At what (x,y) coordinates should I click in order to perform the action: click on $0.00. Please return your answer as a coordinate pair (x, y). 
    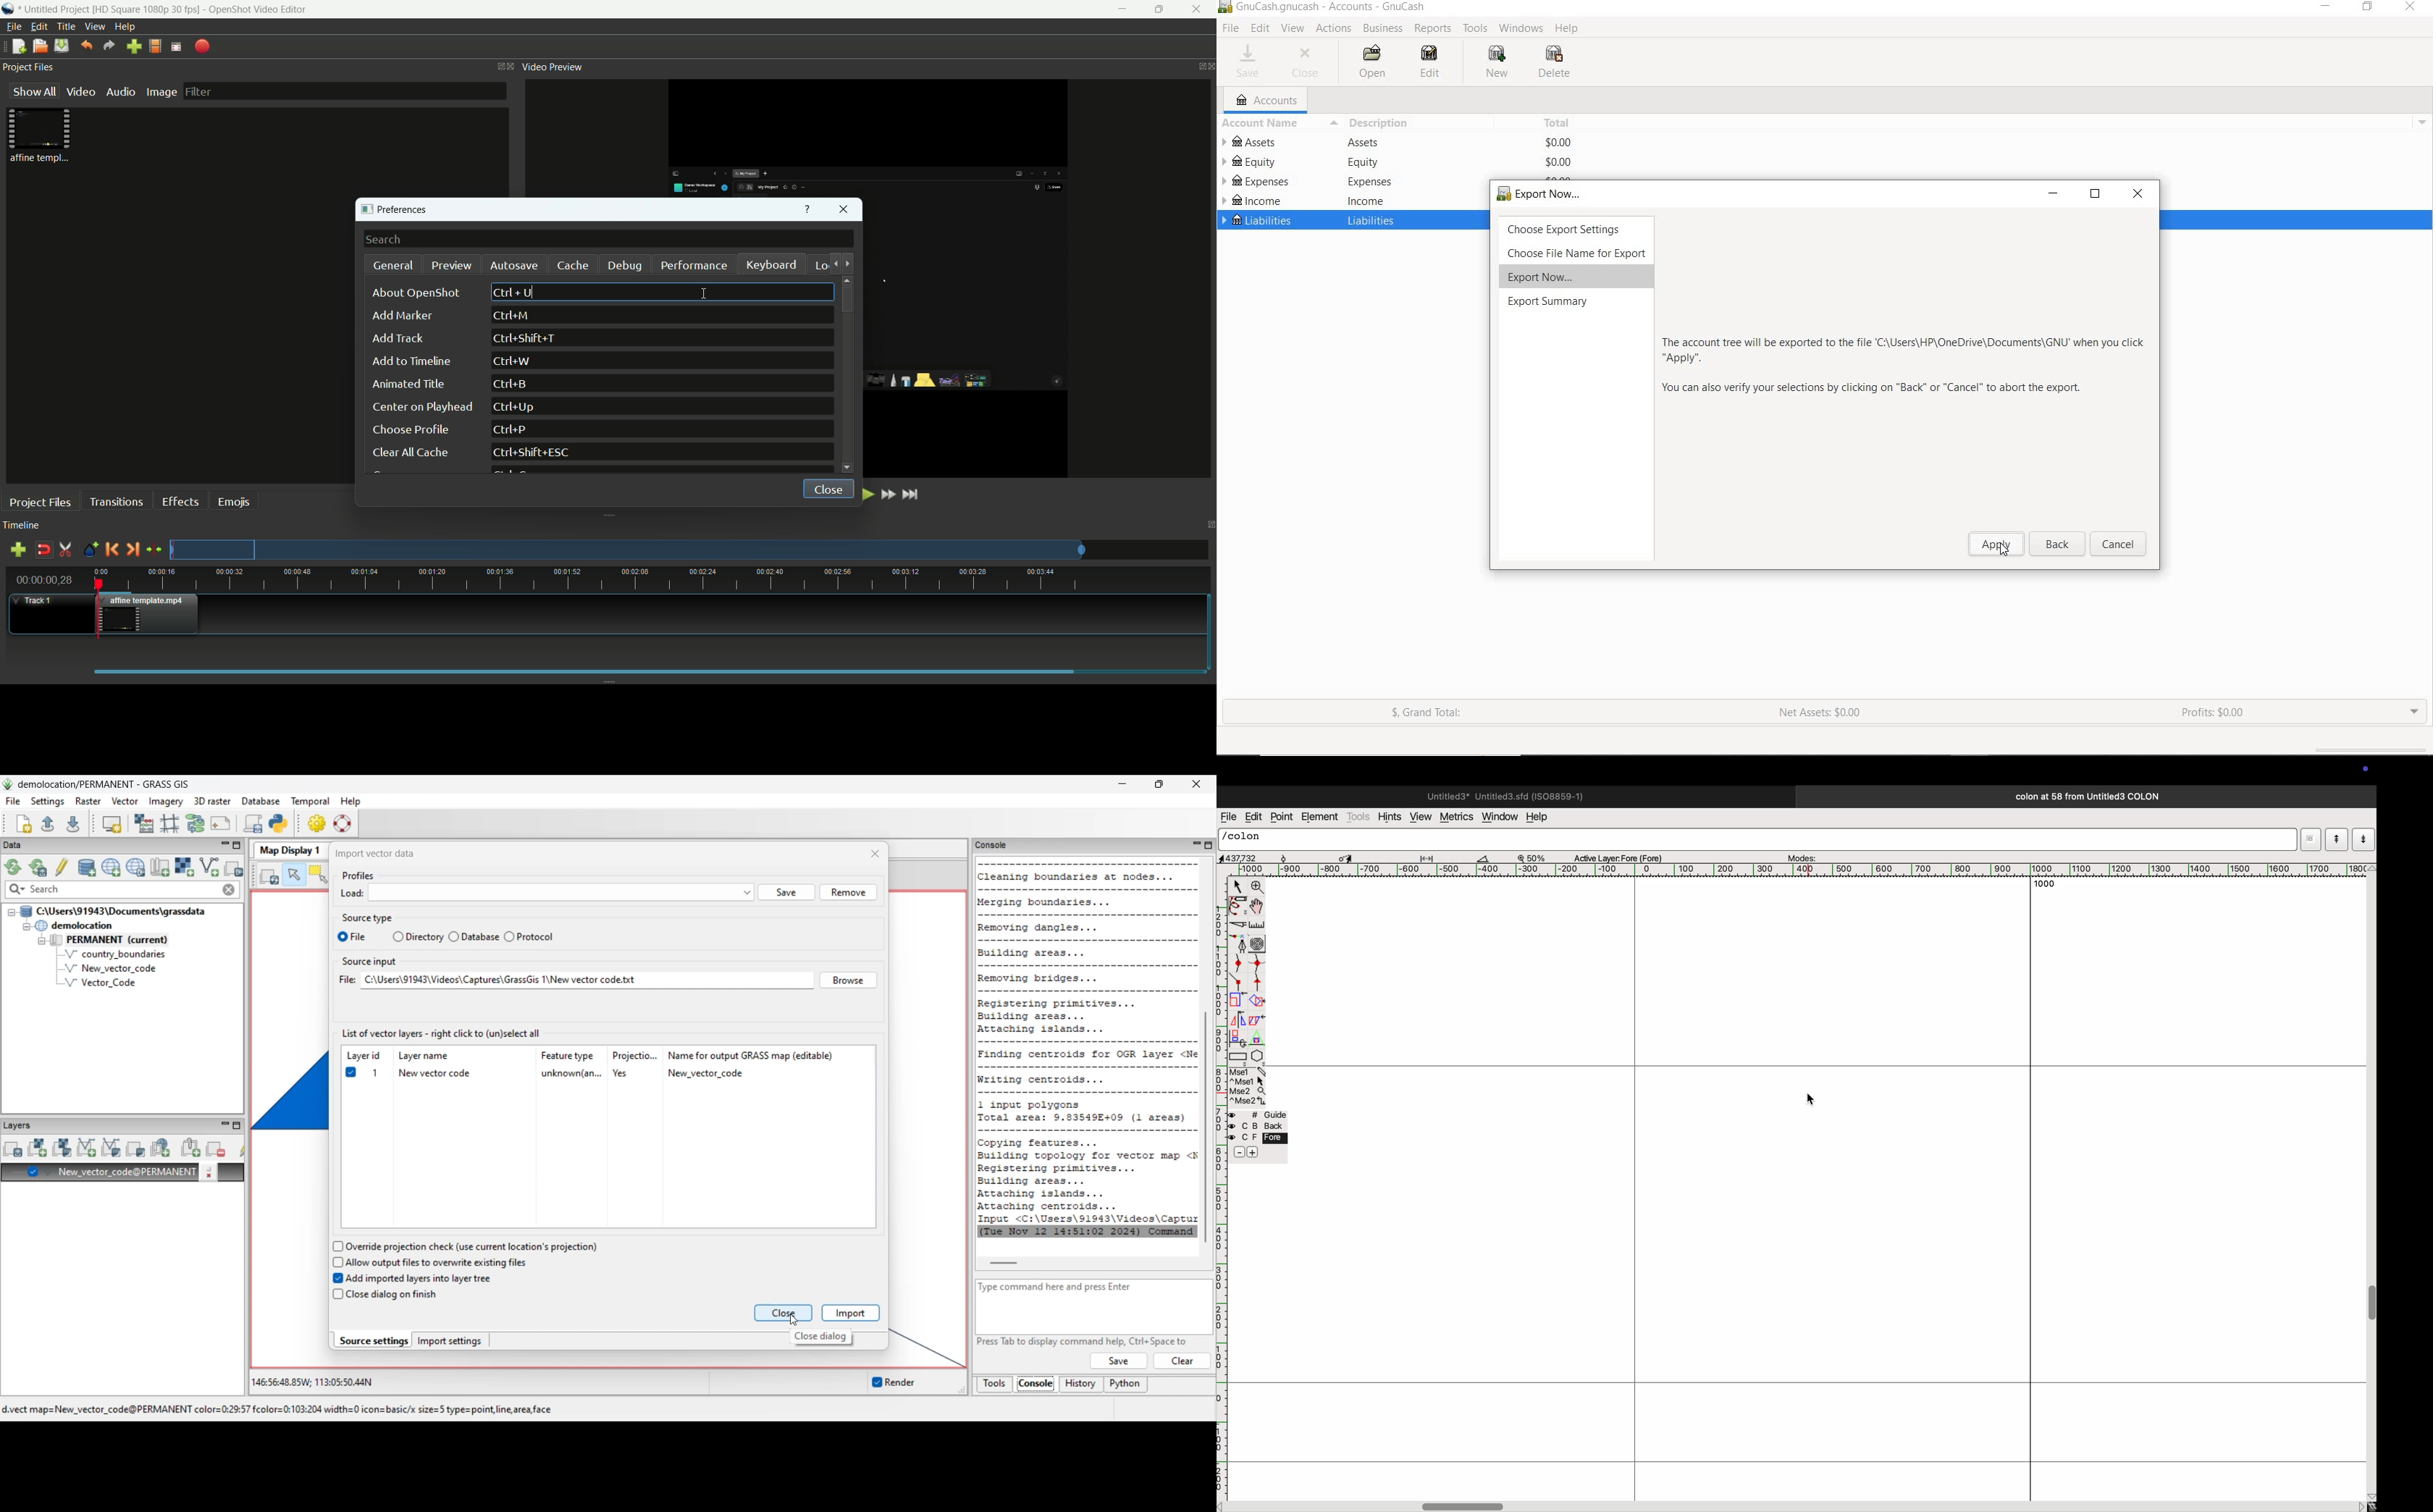
    Looking at the image, I should click on (1558, 141).